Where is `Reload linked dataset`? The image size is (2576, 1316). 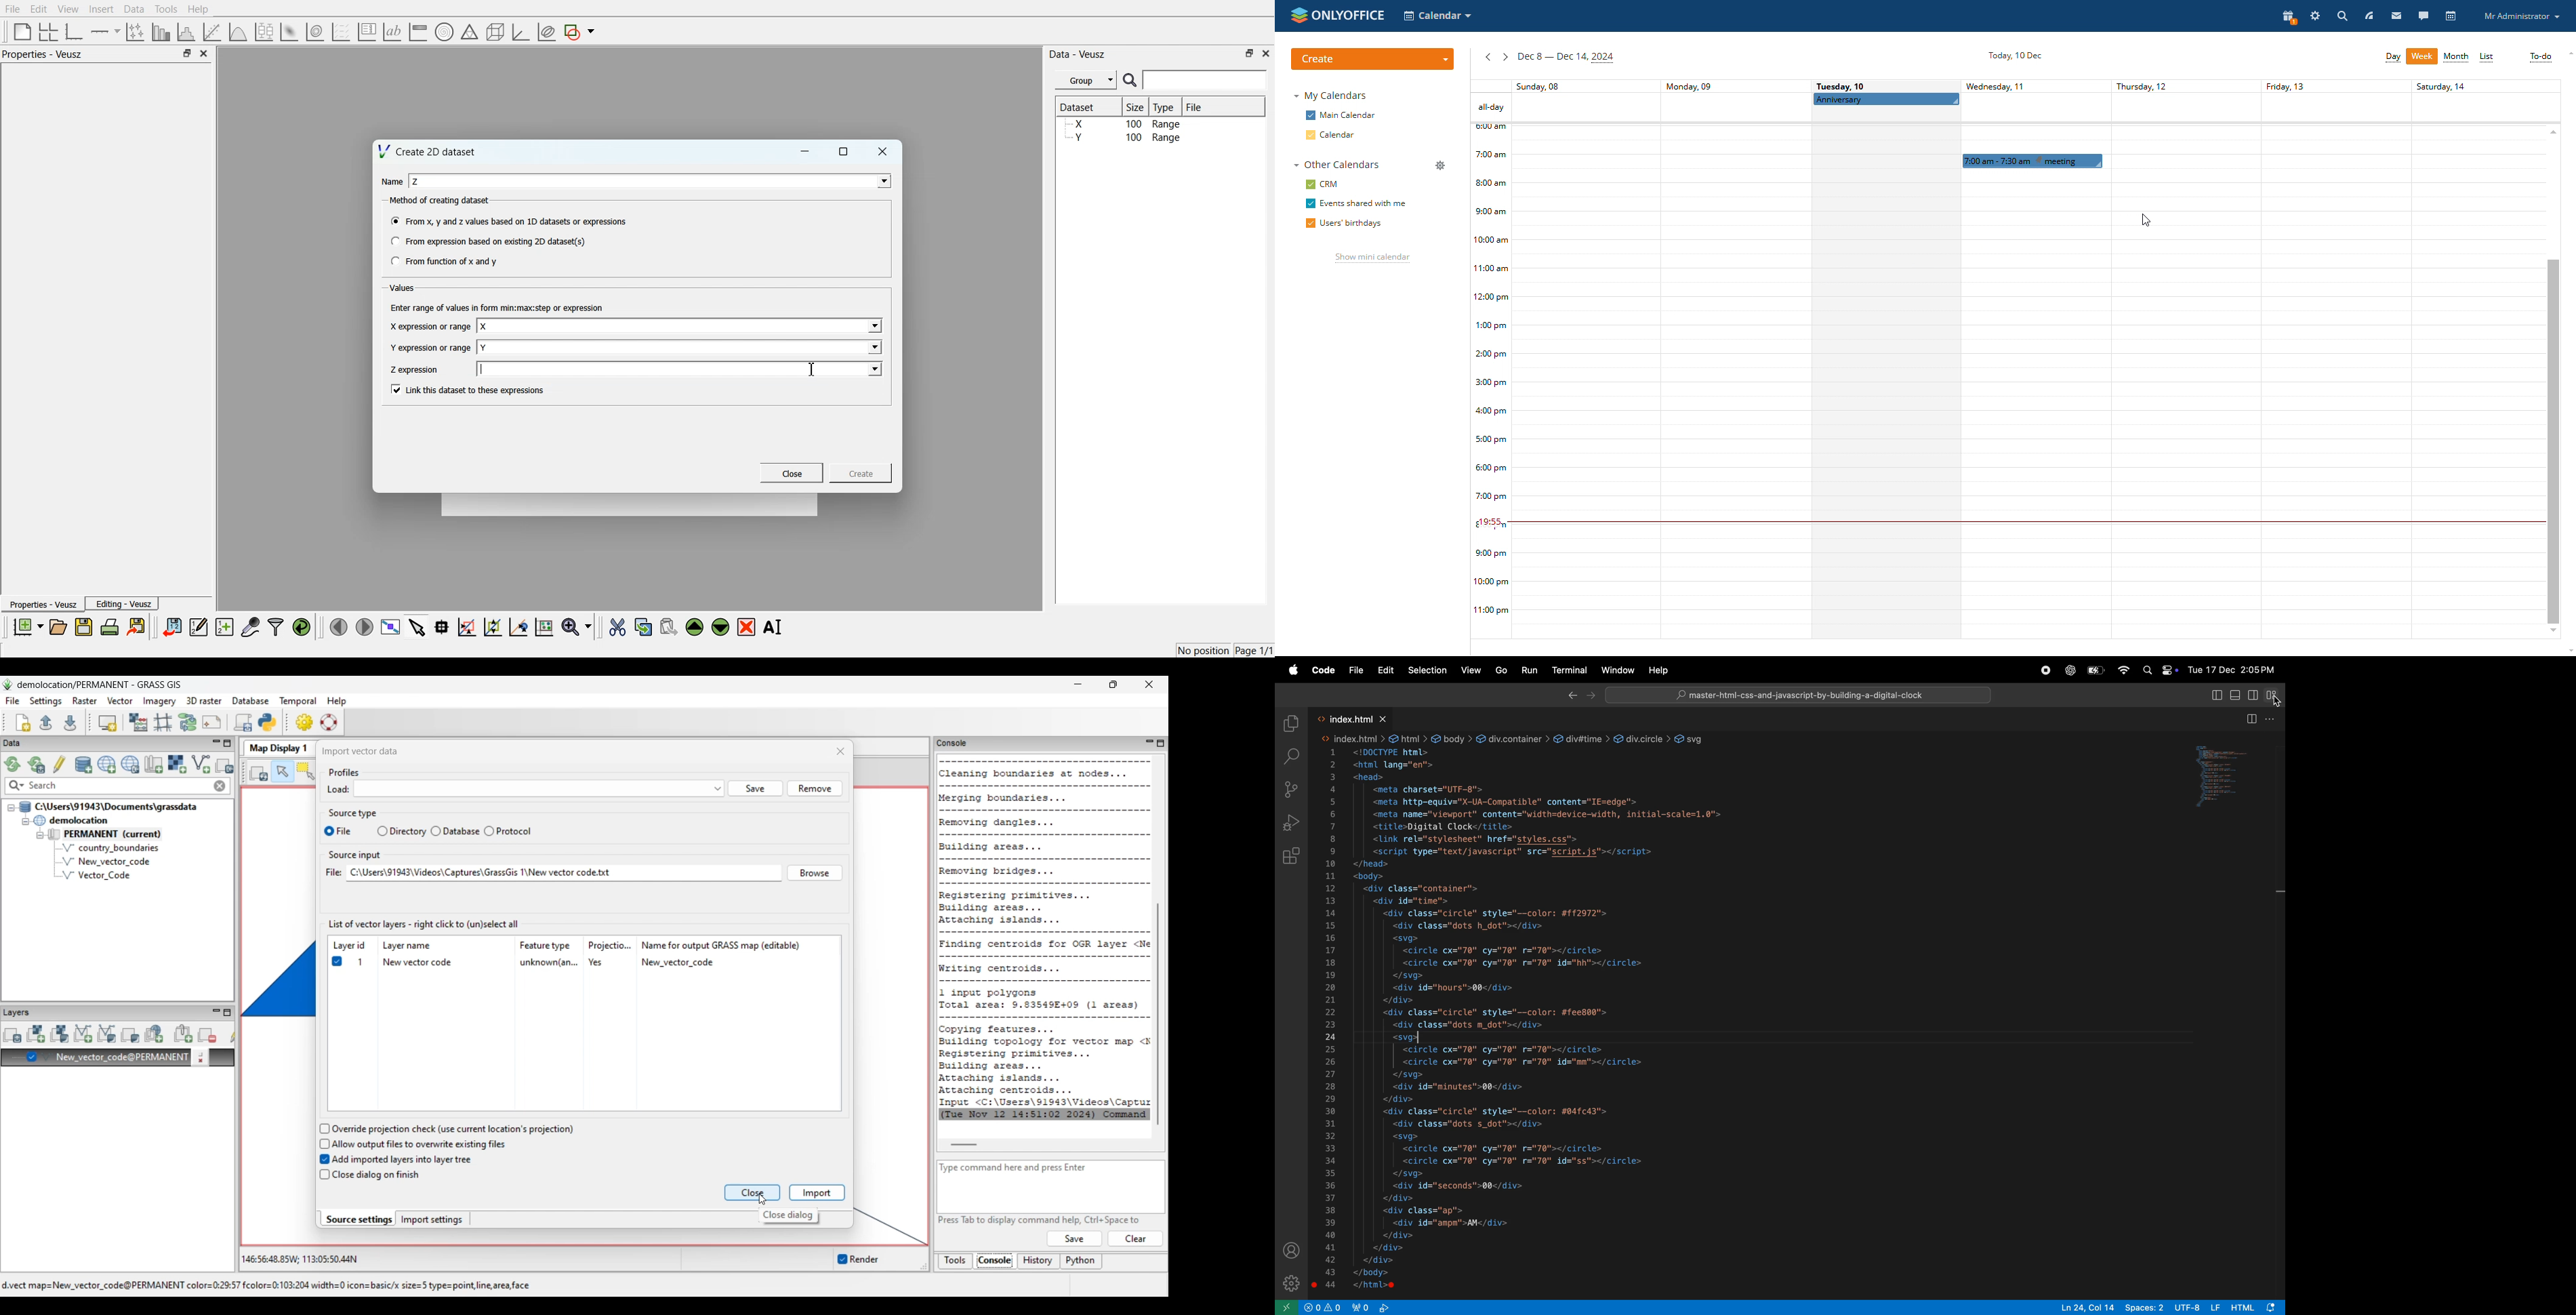 Reload linked dataset is located at coordinates (301, 627).